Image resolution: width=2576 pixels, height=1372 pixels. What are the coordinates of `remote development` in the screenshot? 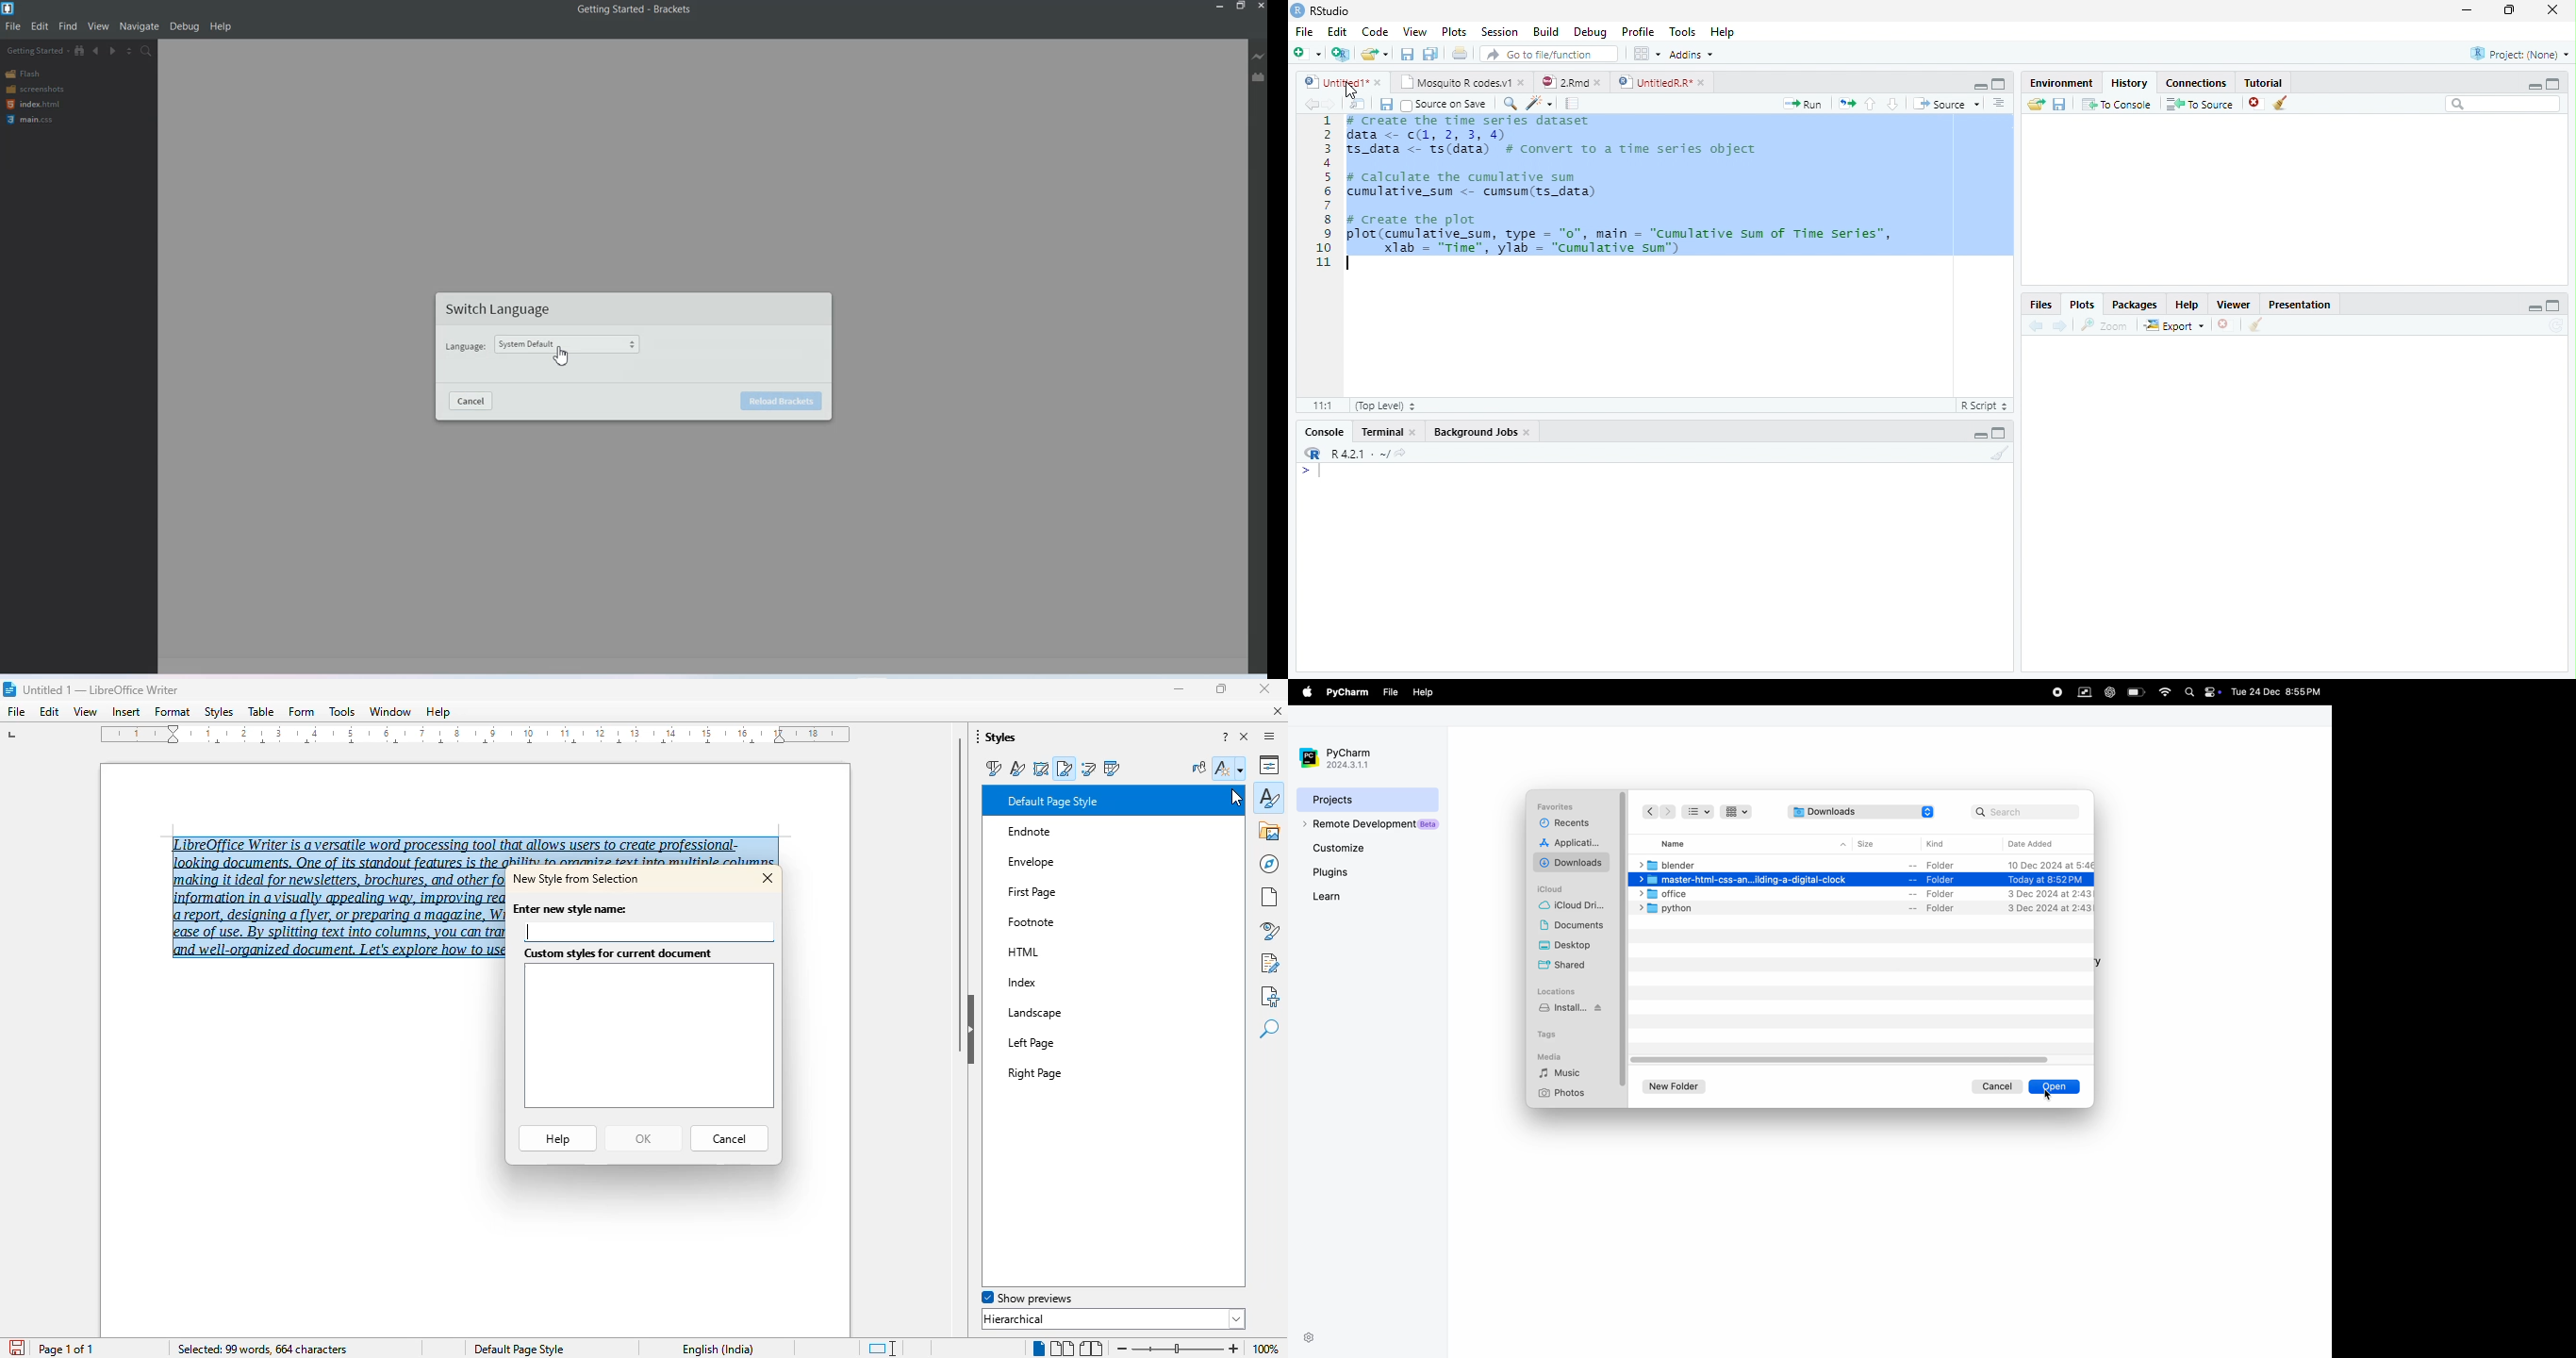 It's located at (1368, 824).